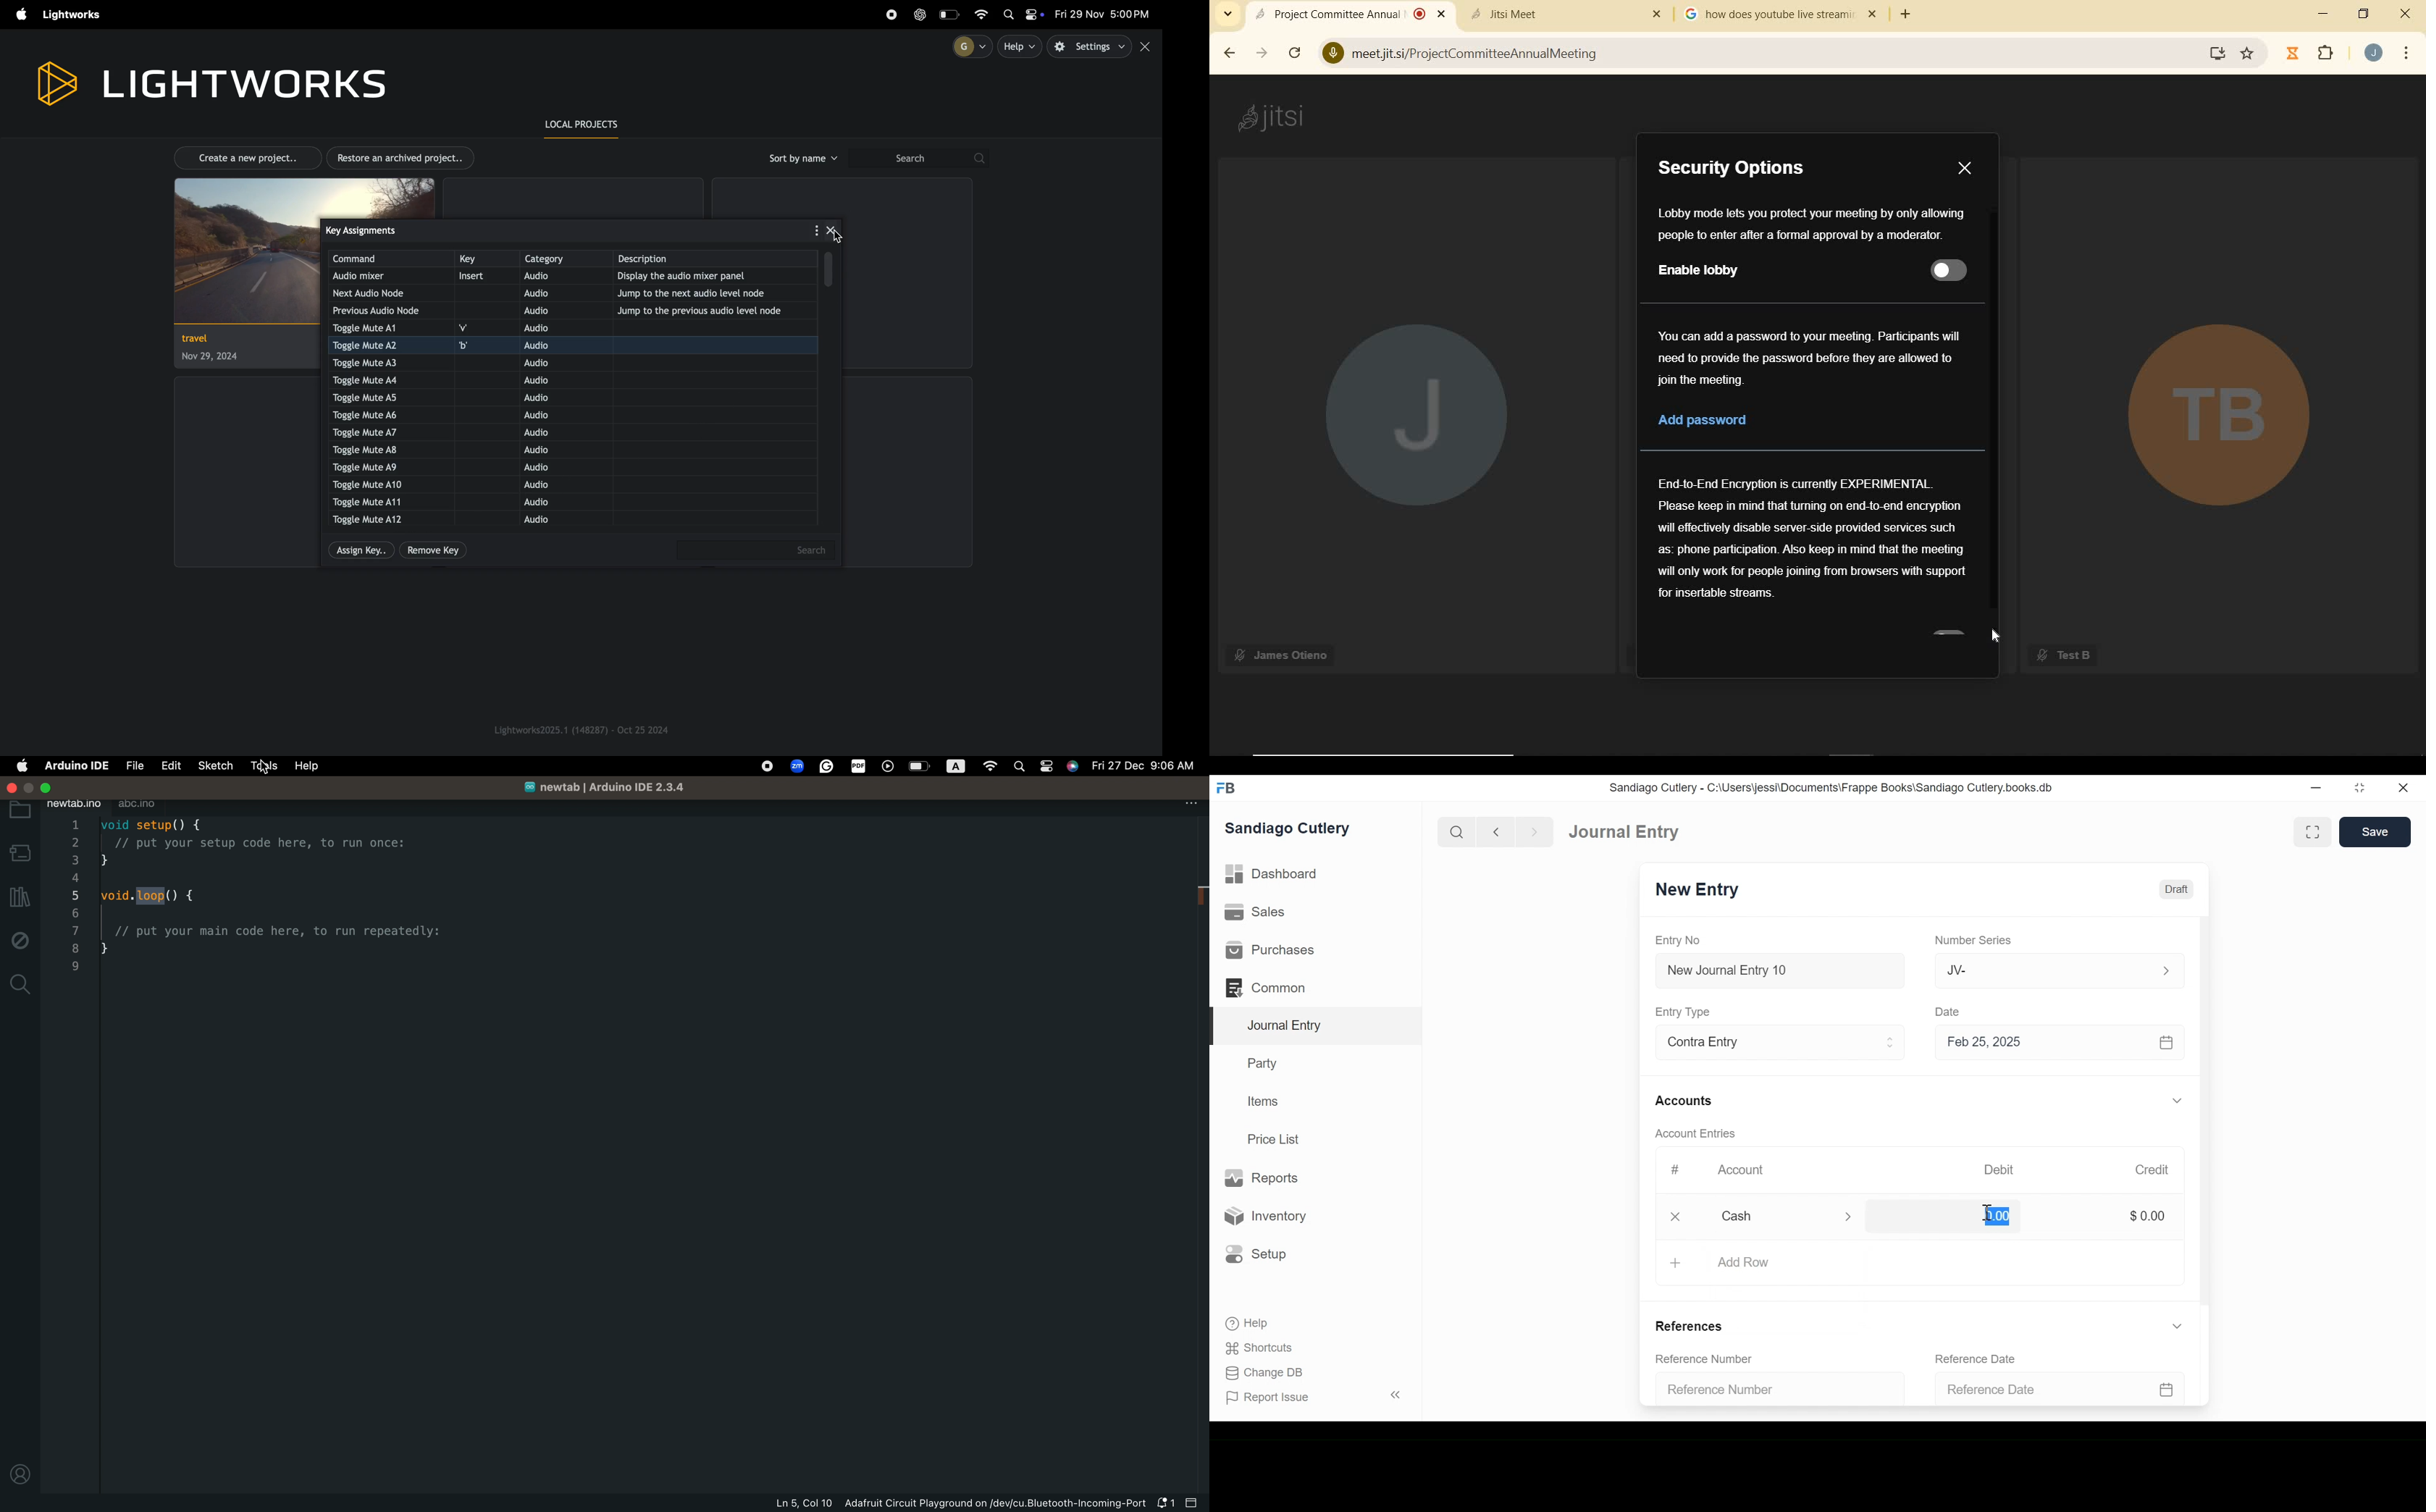 This screenshot has width=2436, height=1512. I want to click on Debit, so click(2004, 1170).